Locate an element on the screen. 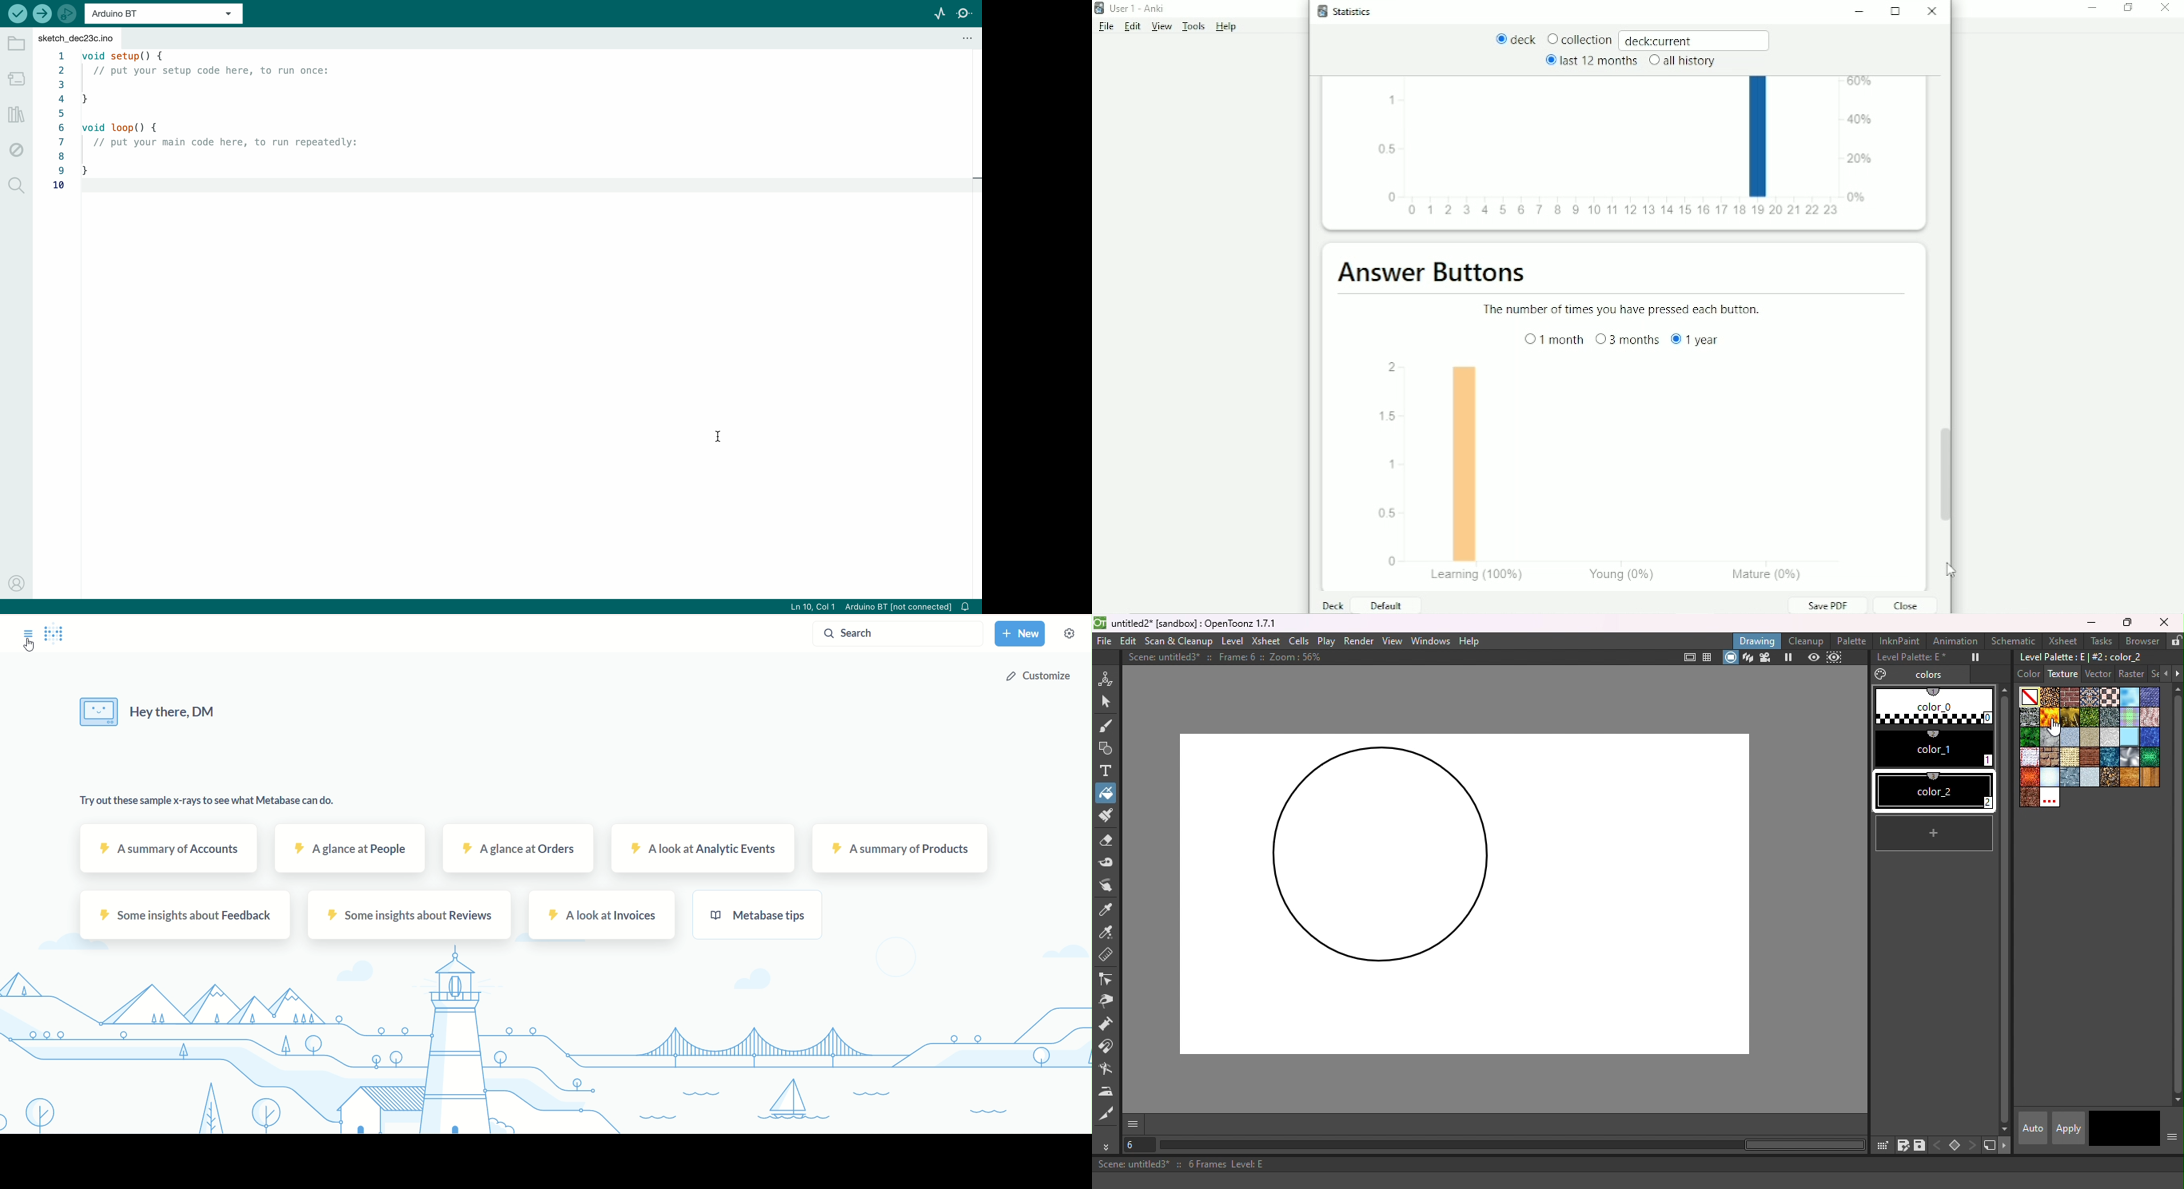 The height and width of the screenshot is (1204, 2184). Restore down is located at coordinates (2129, 8).